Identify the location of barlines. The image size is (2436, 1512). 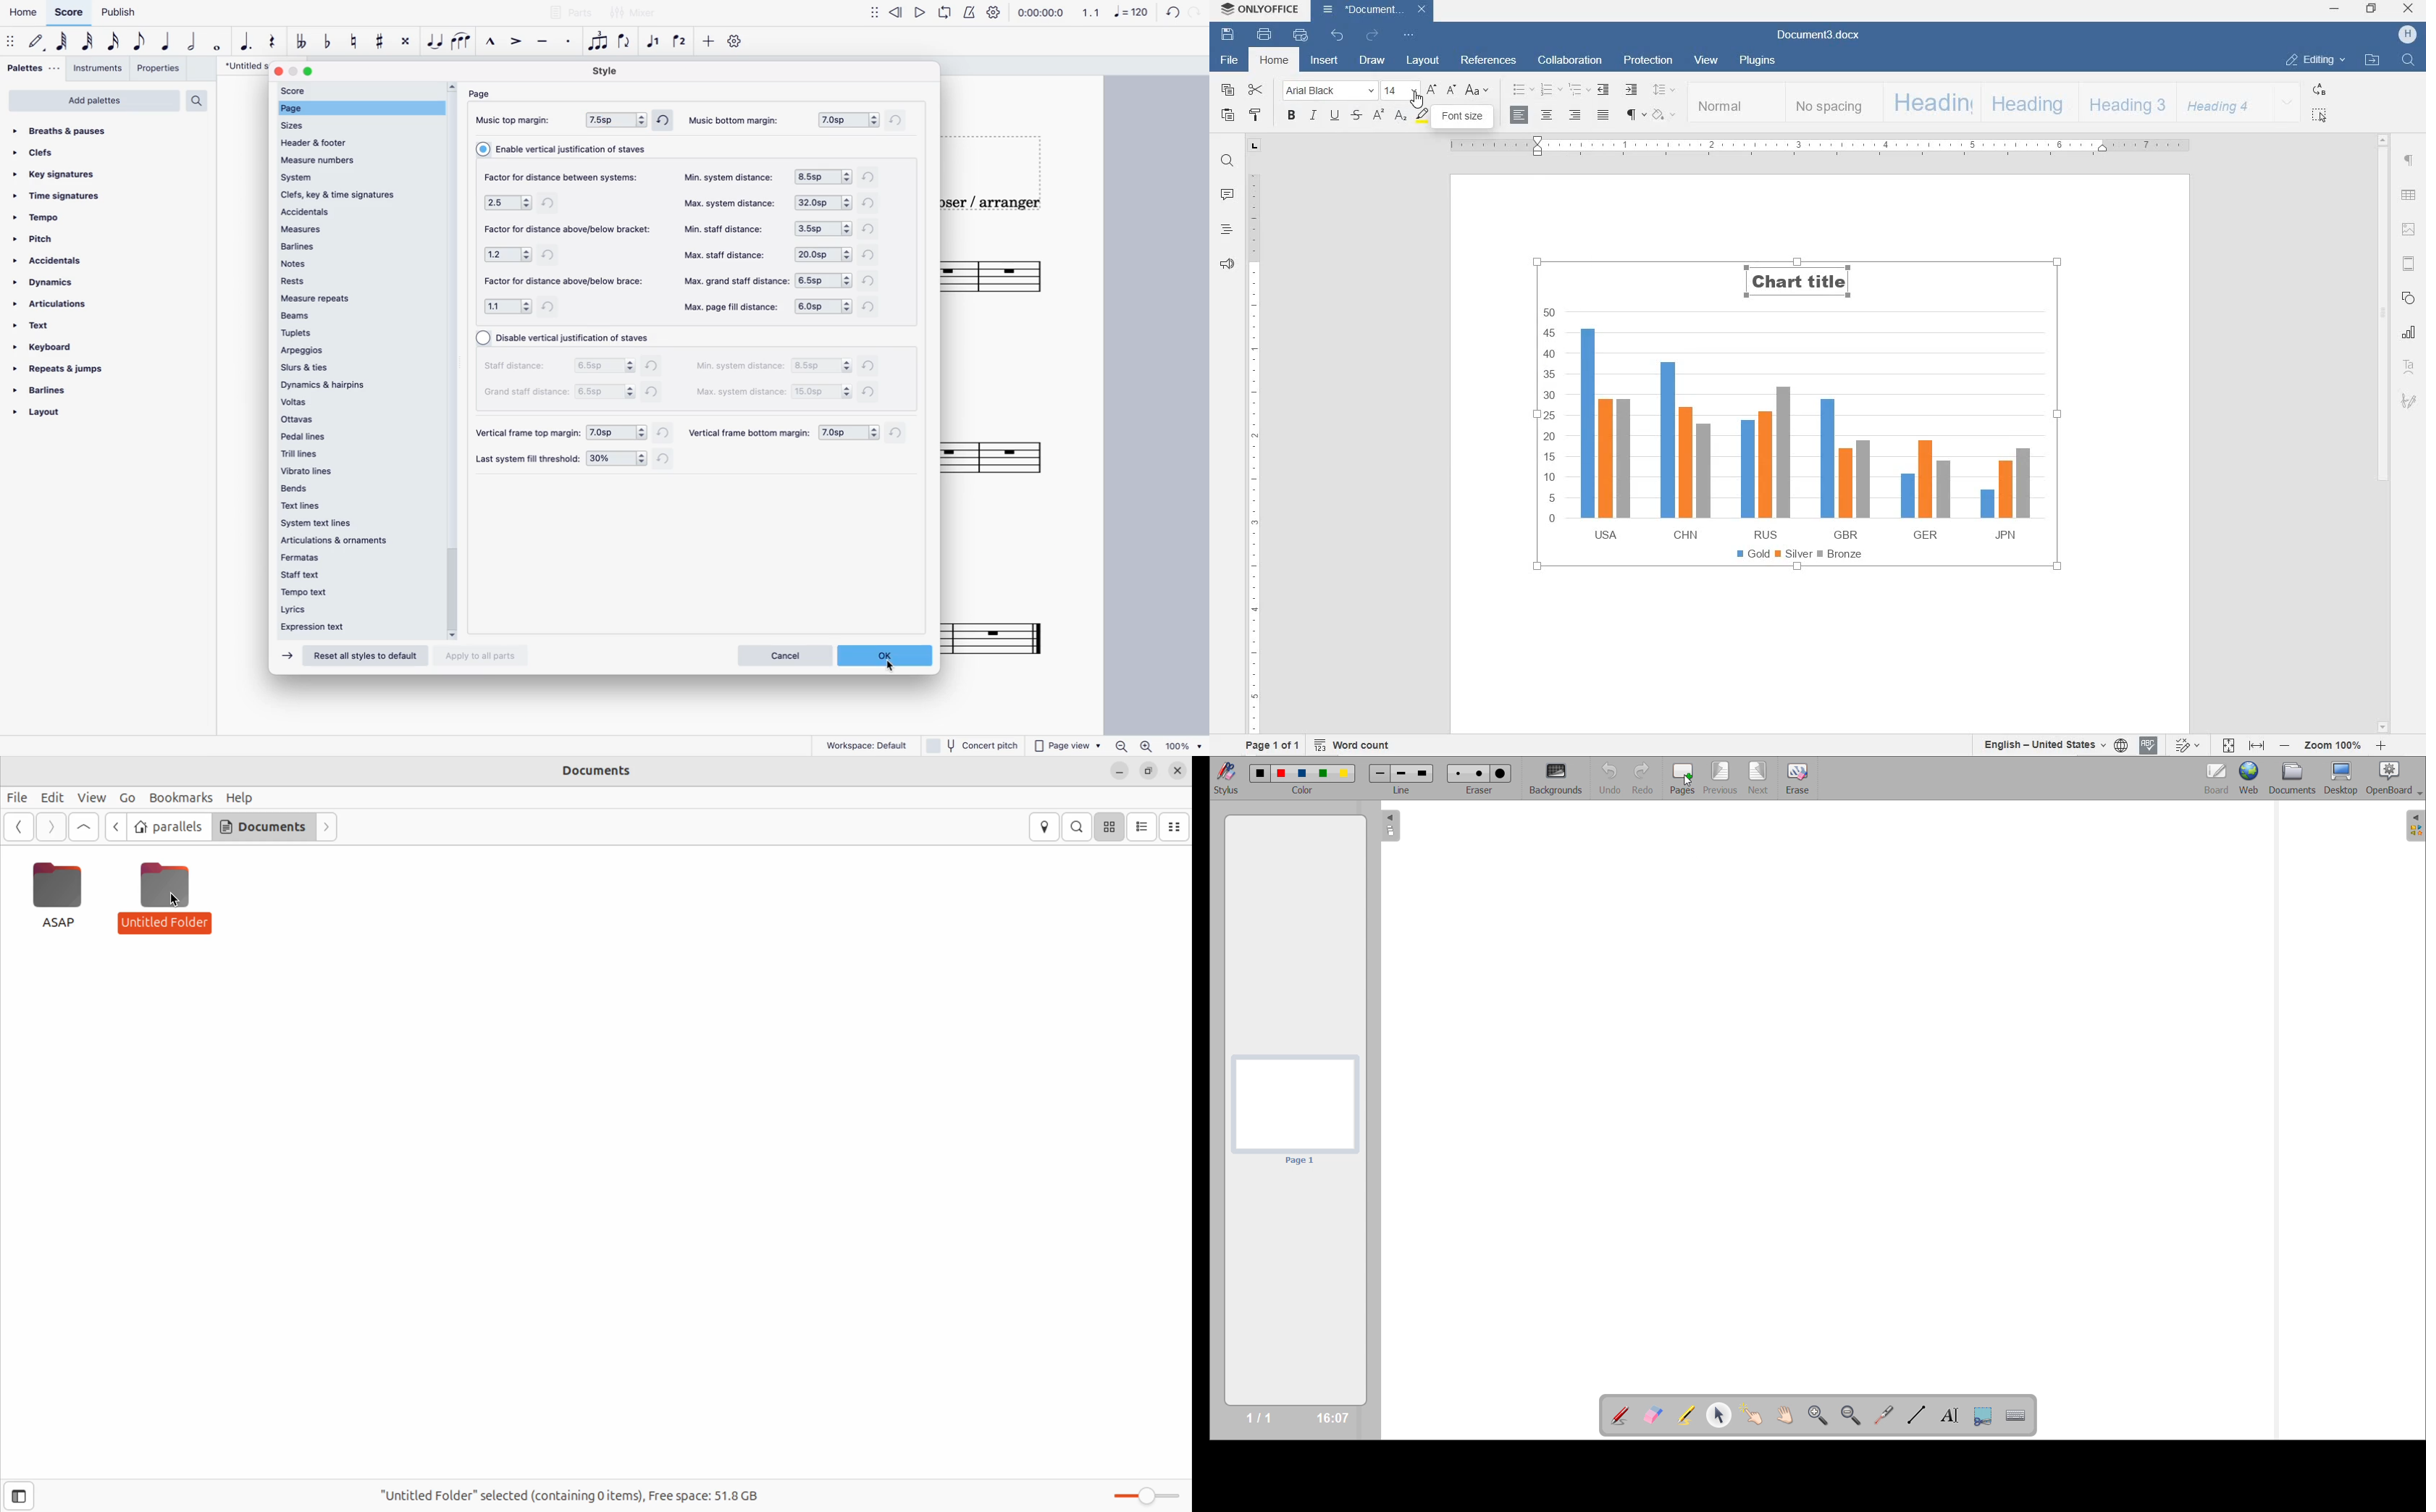
(355, 245).